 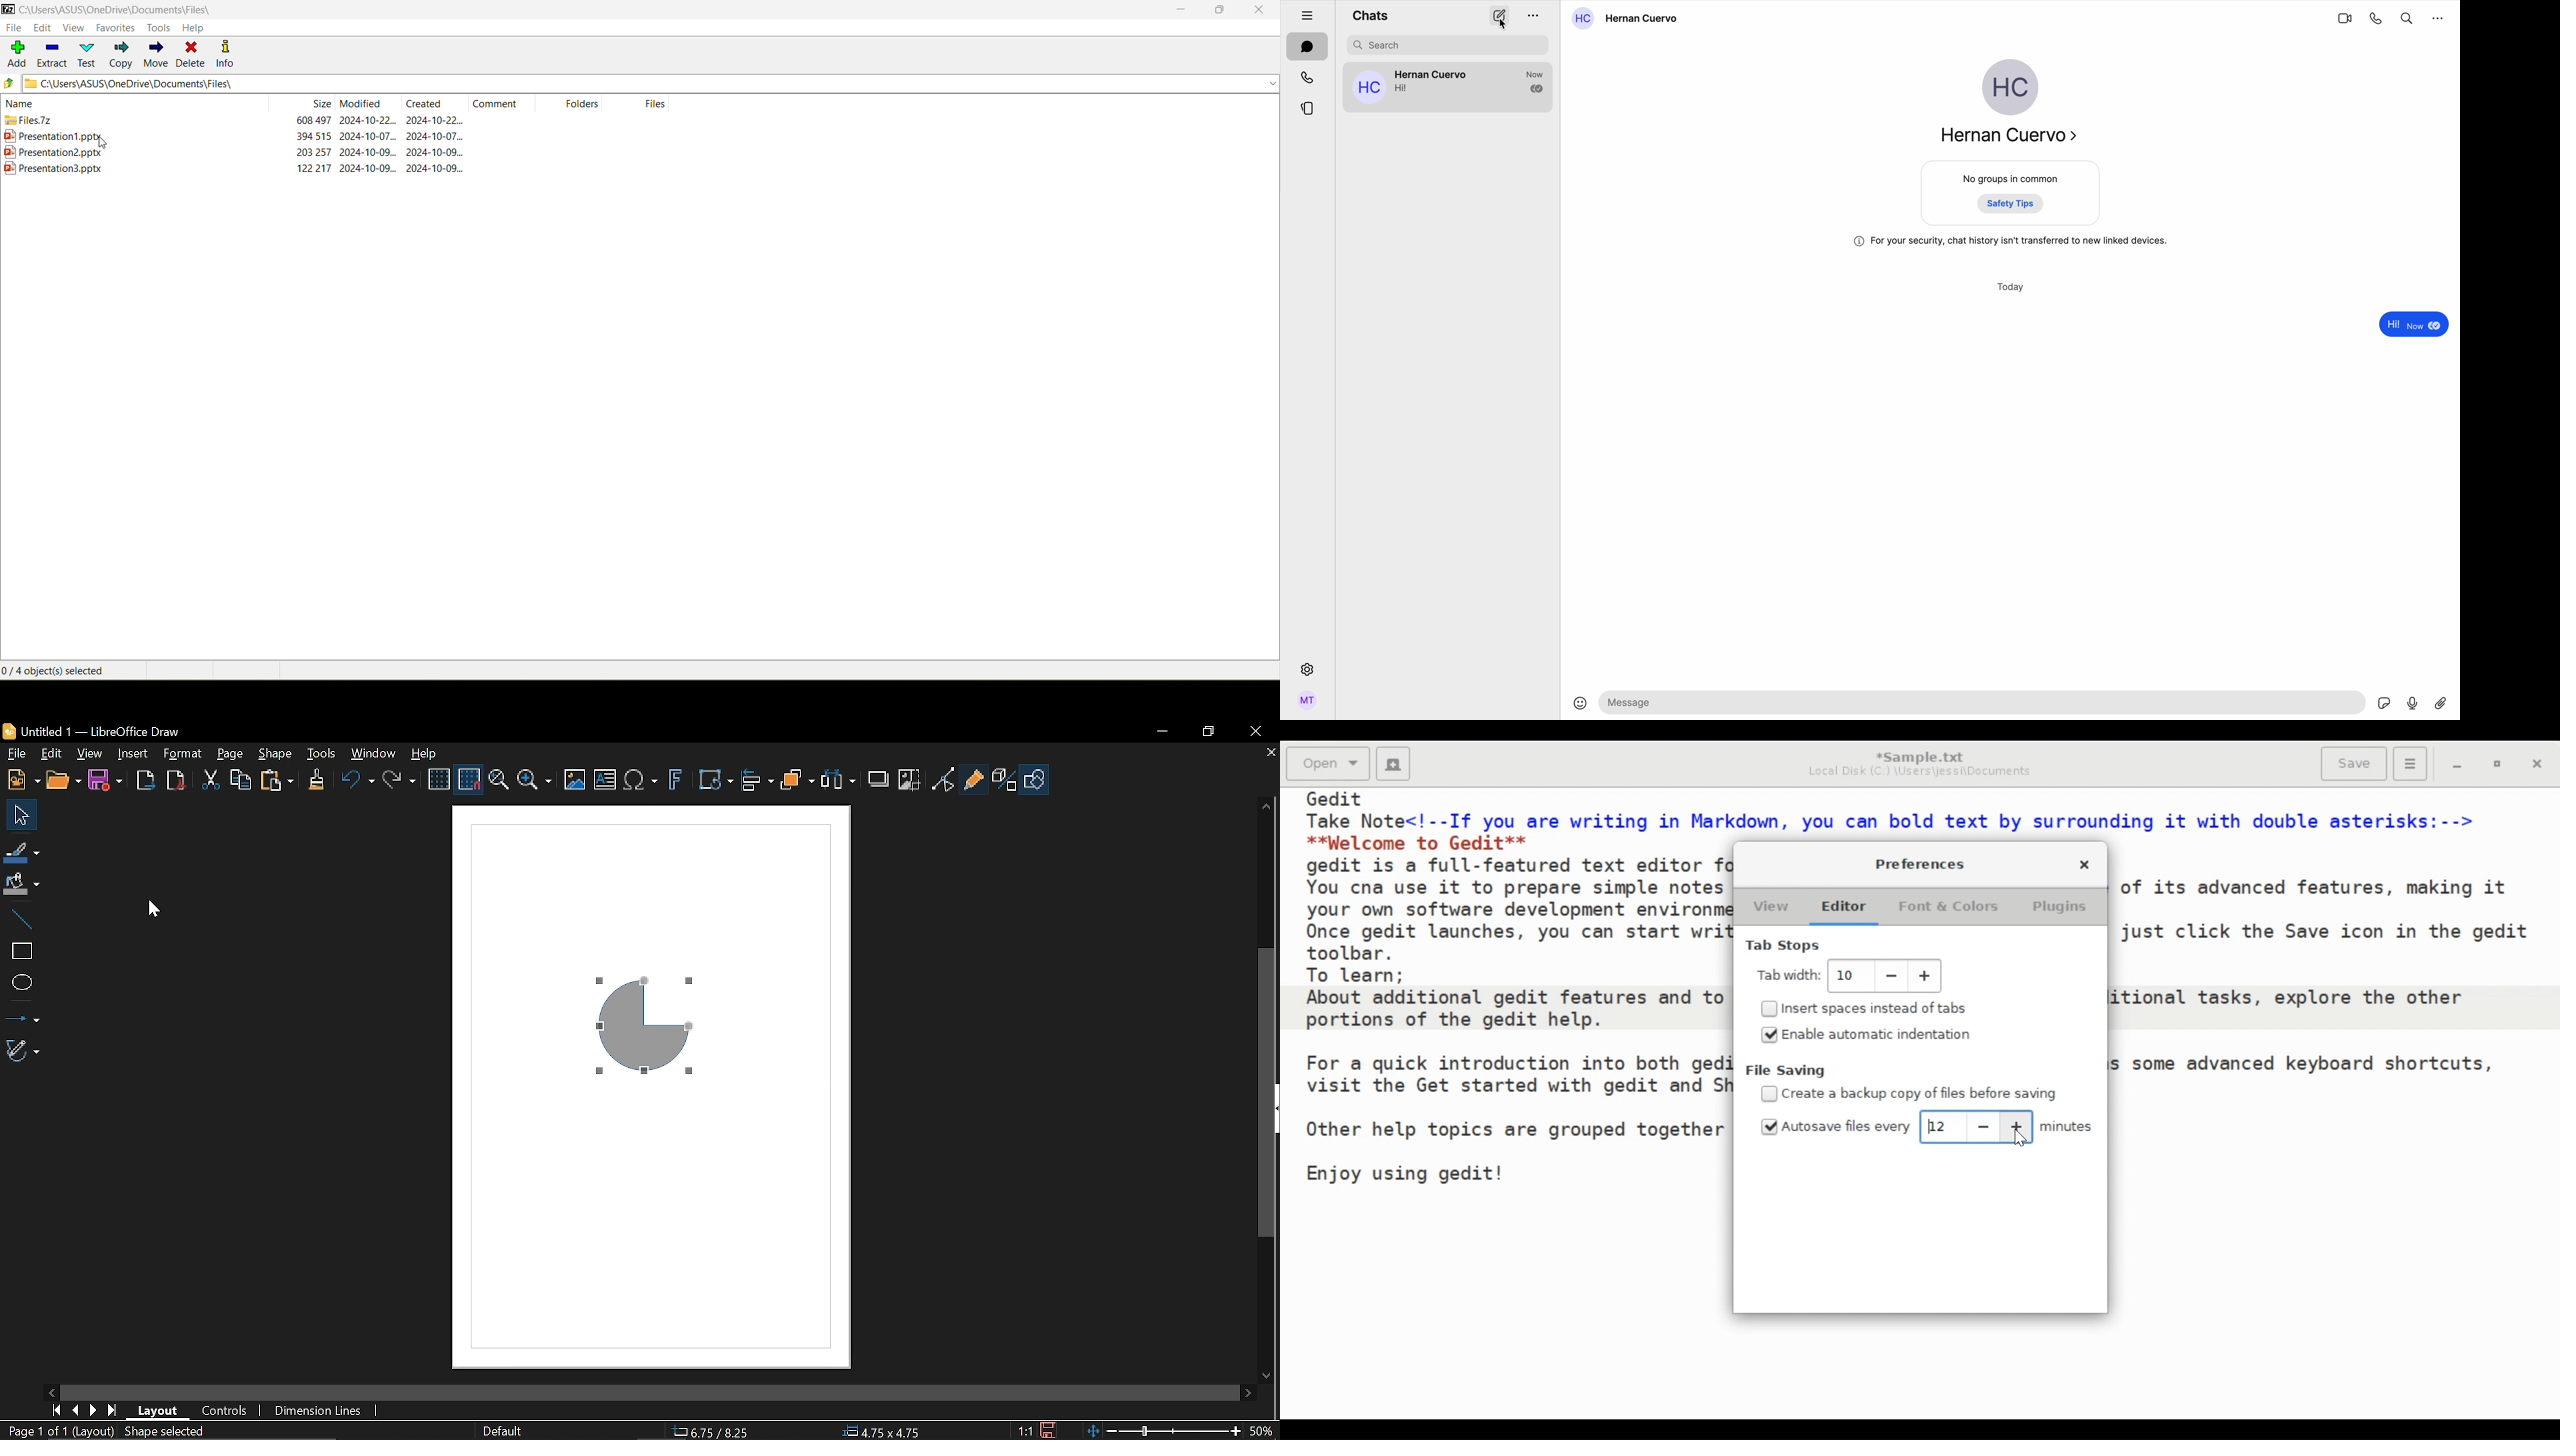 I want to click on chats, so click(x=1369, y=15).